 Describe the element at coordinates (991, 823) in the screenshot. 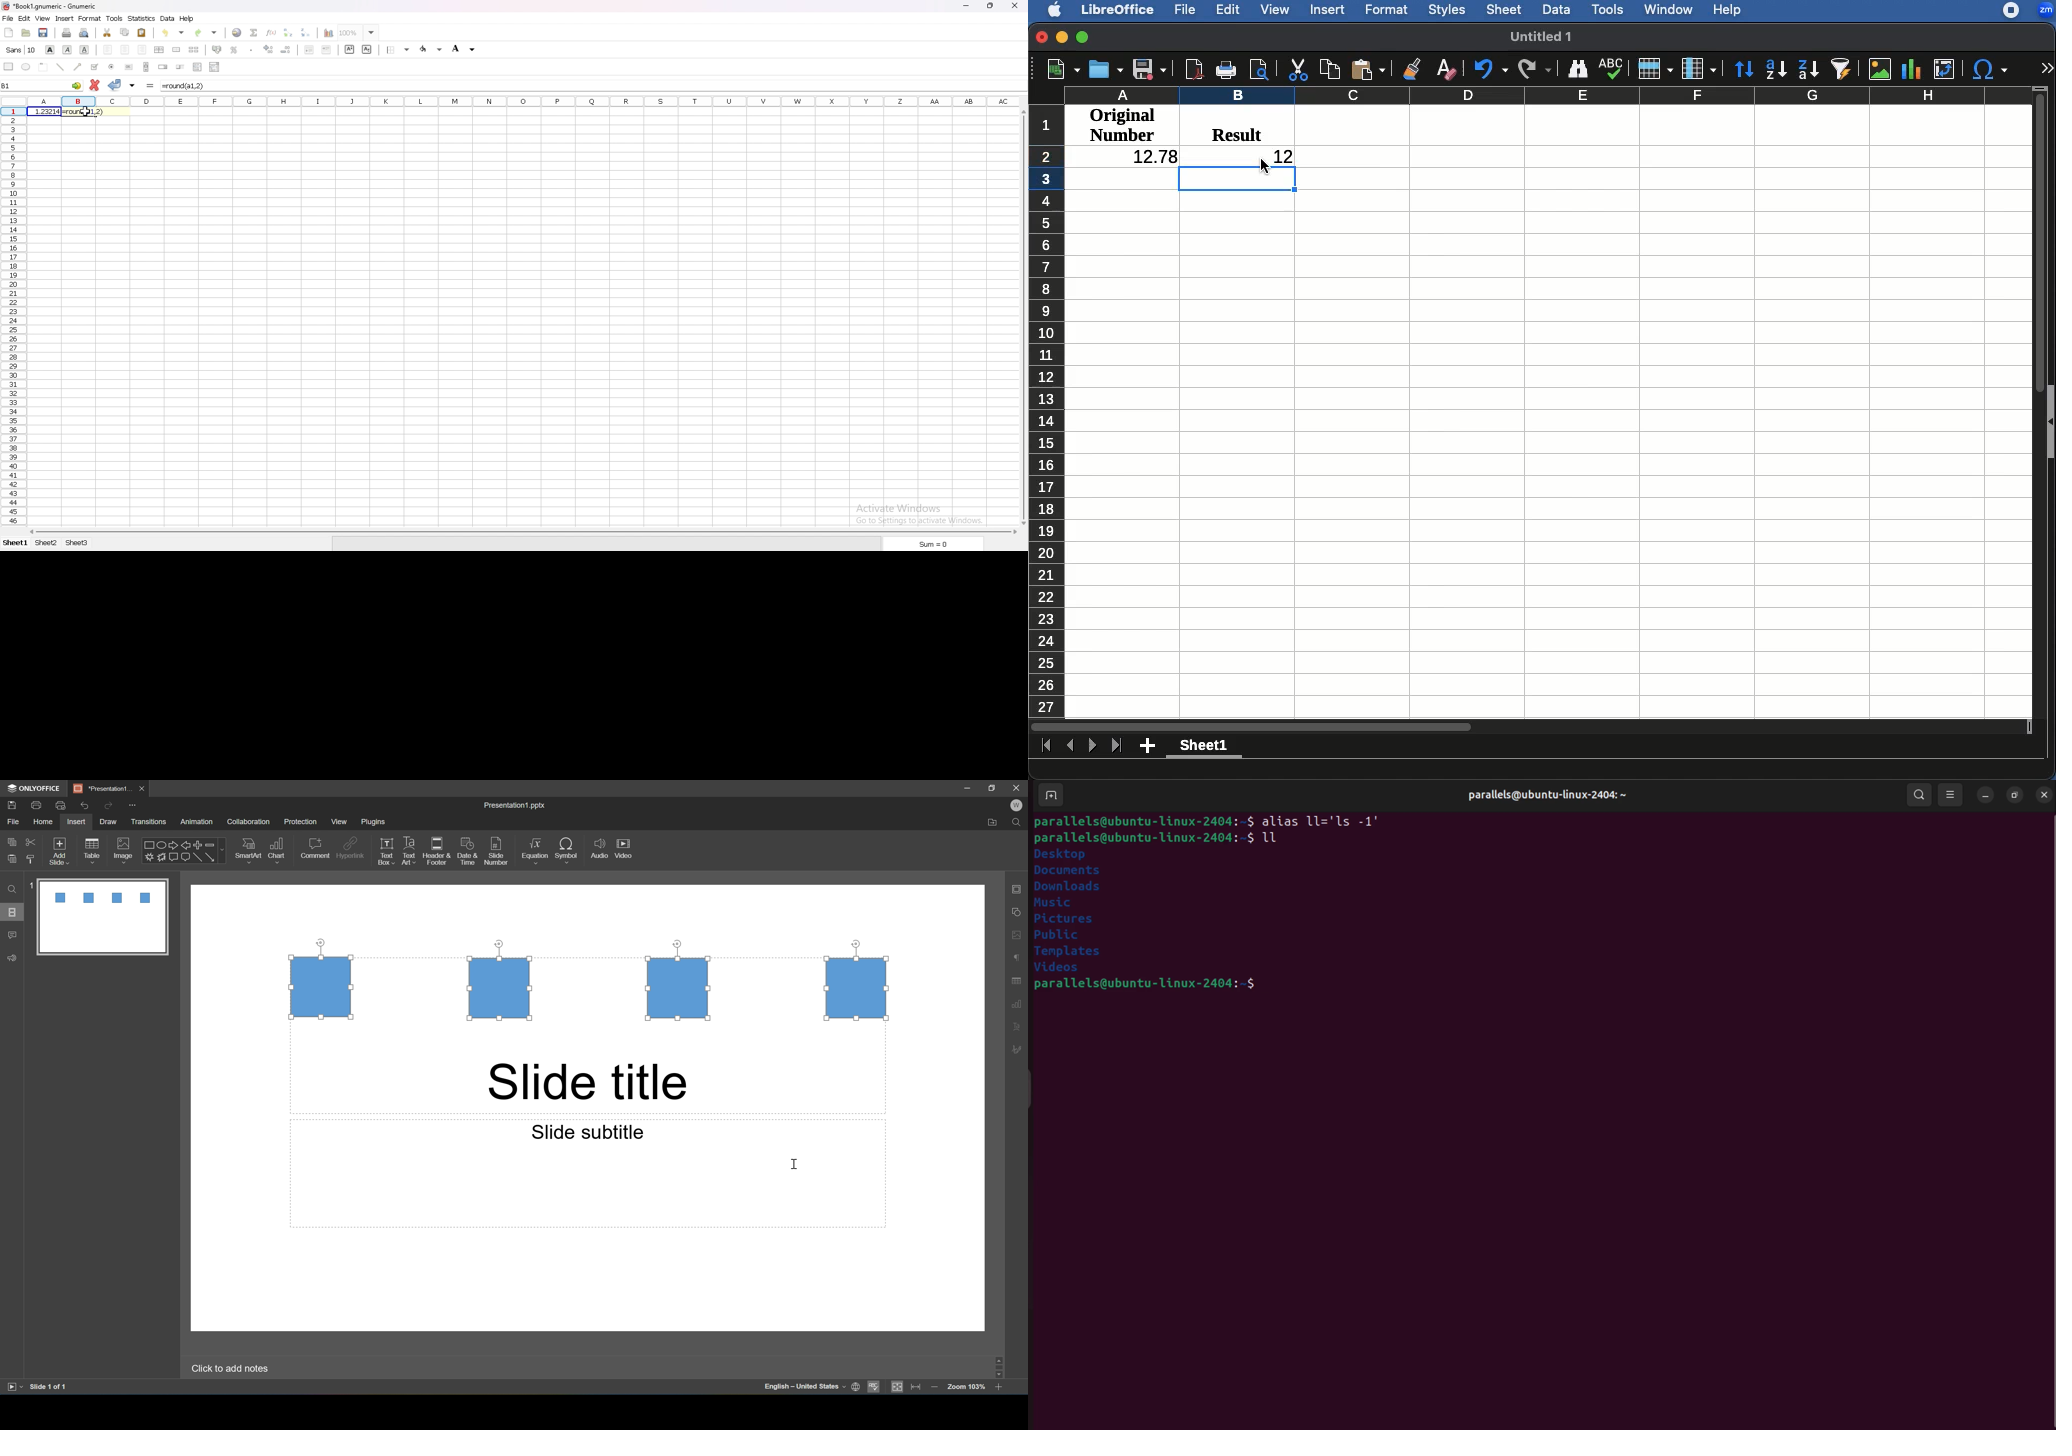

I see `Open file location` at that location.